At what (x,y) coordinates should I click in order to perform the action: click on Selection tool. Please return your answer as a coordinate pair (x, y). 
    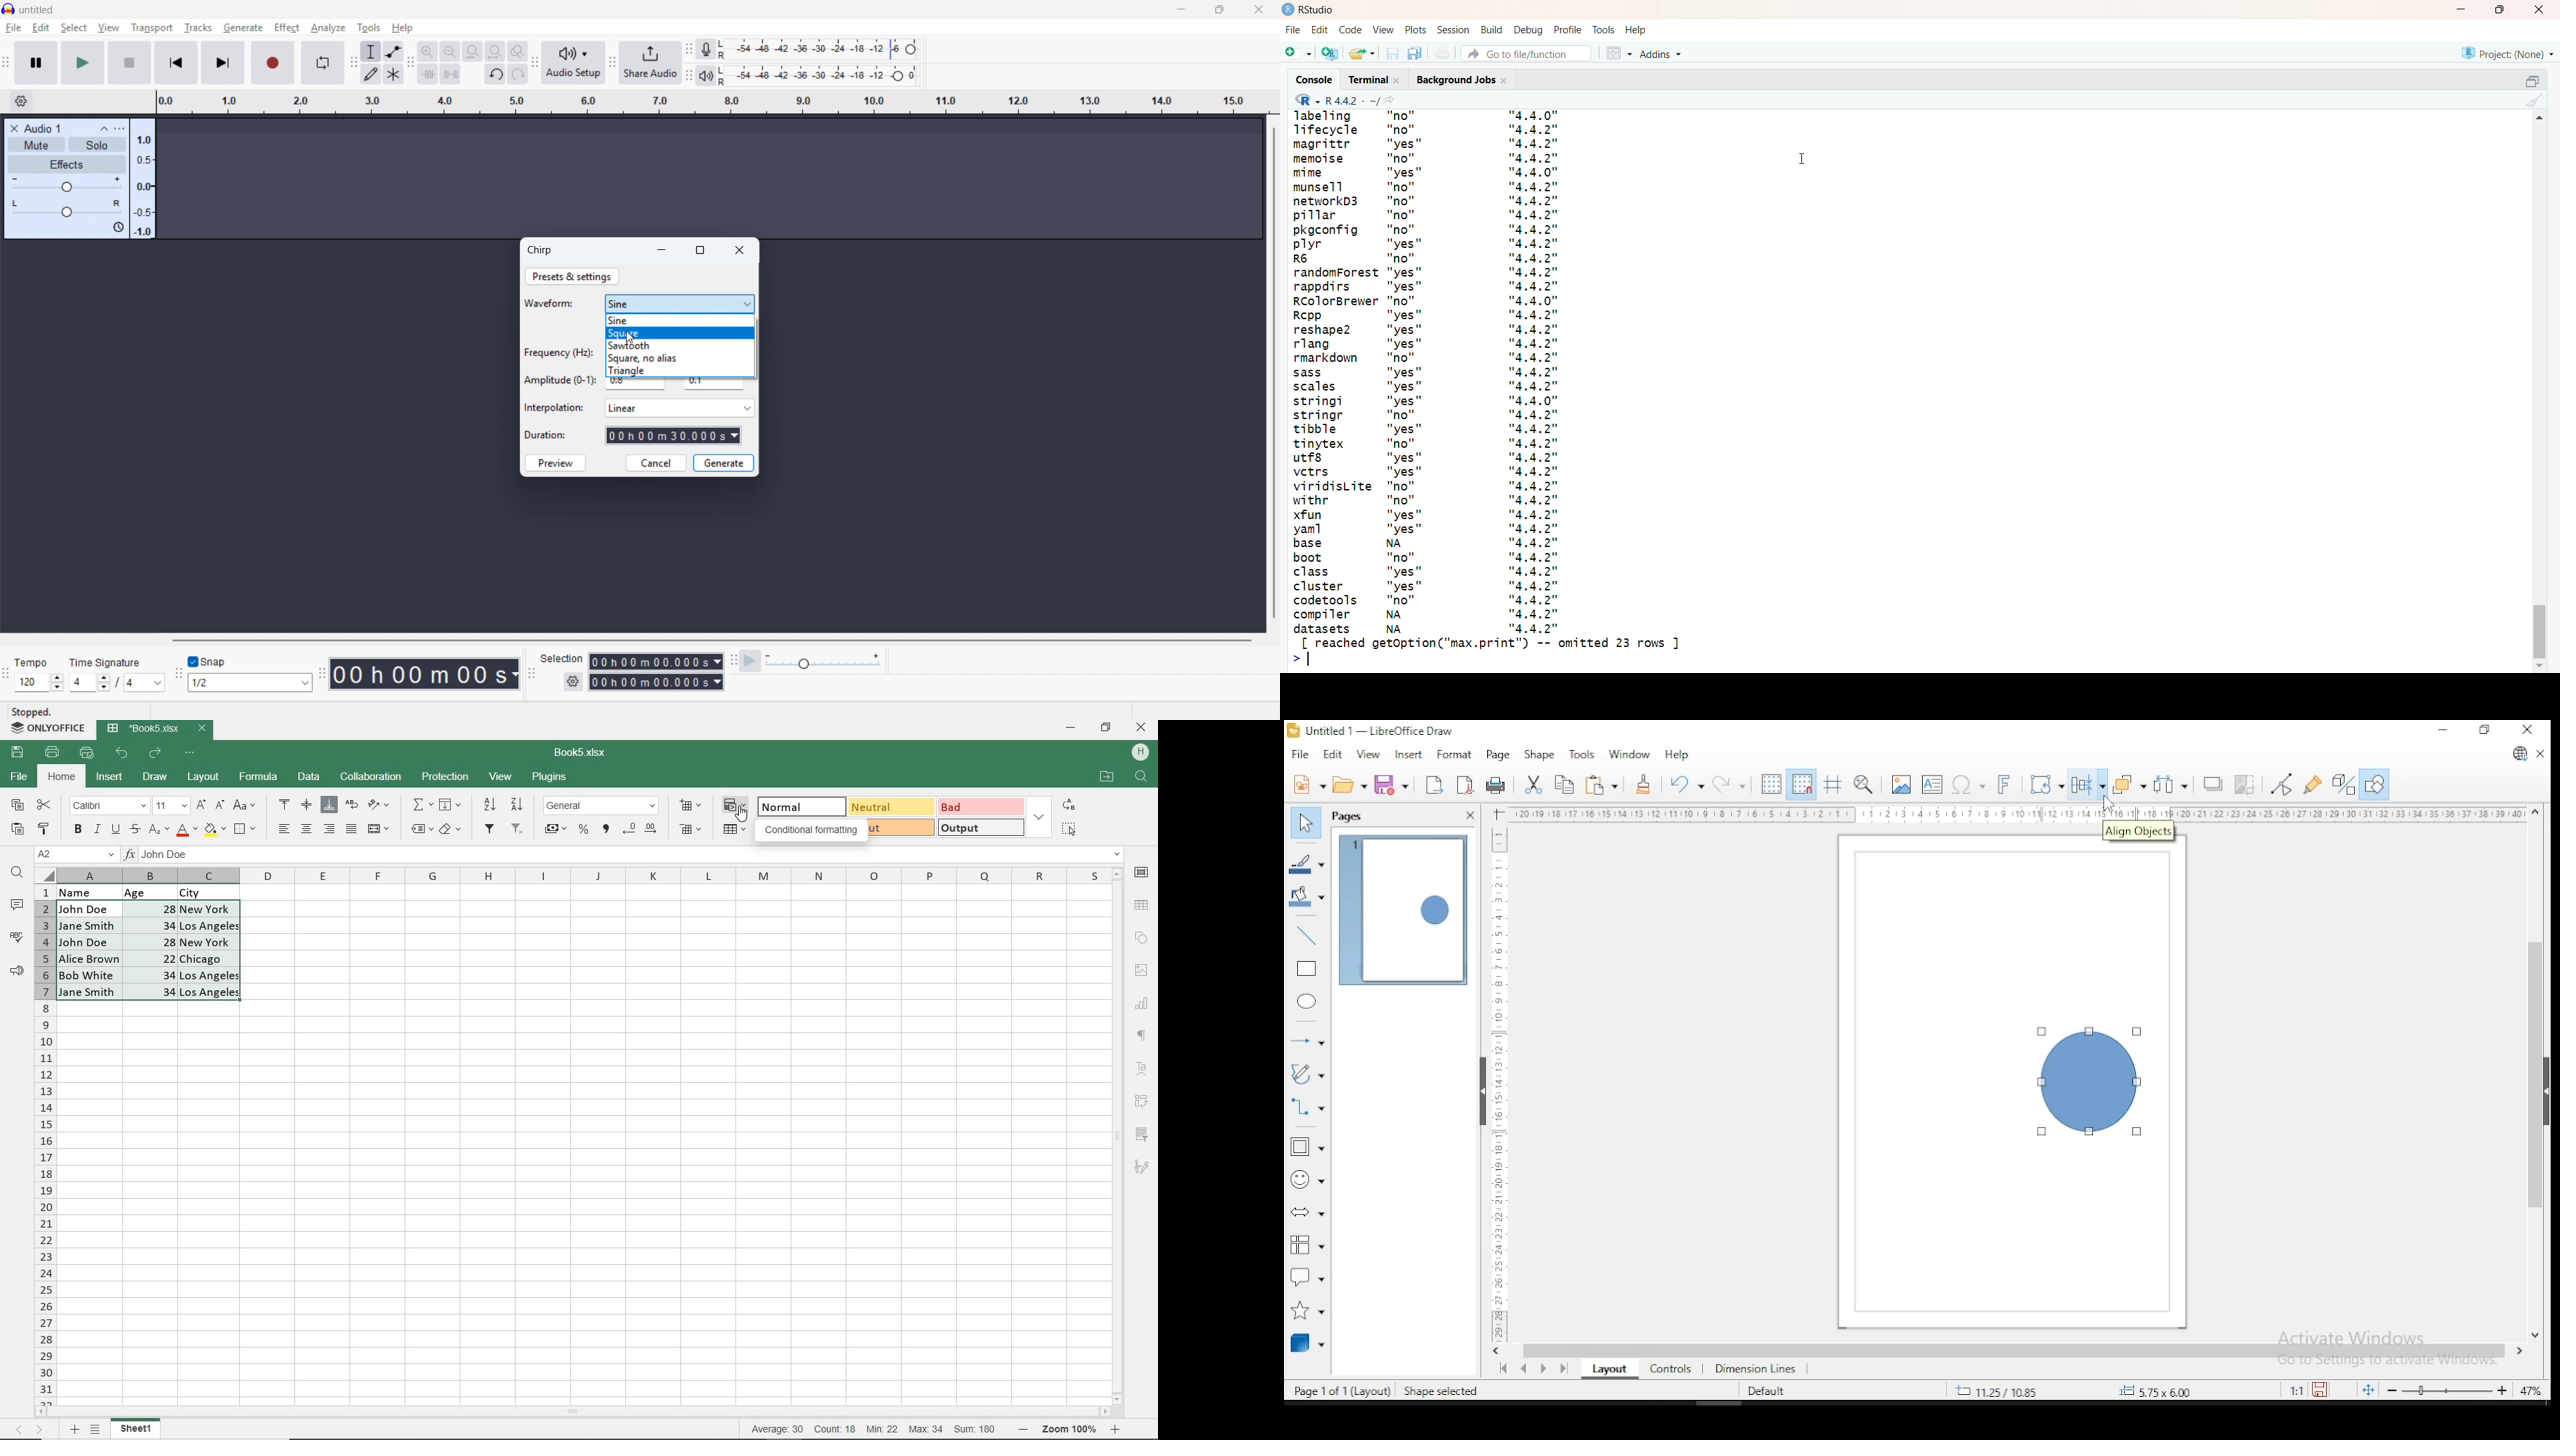
    Looking at the image, I should click on (371, 51).